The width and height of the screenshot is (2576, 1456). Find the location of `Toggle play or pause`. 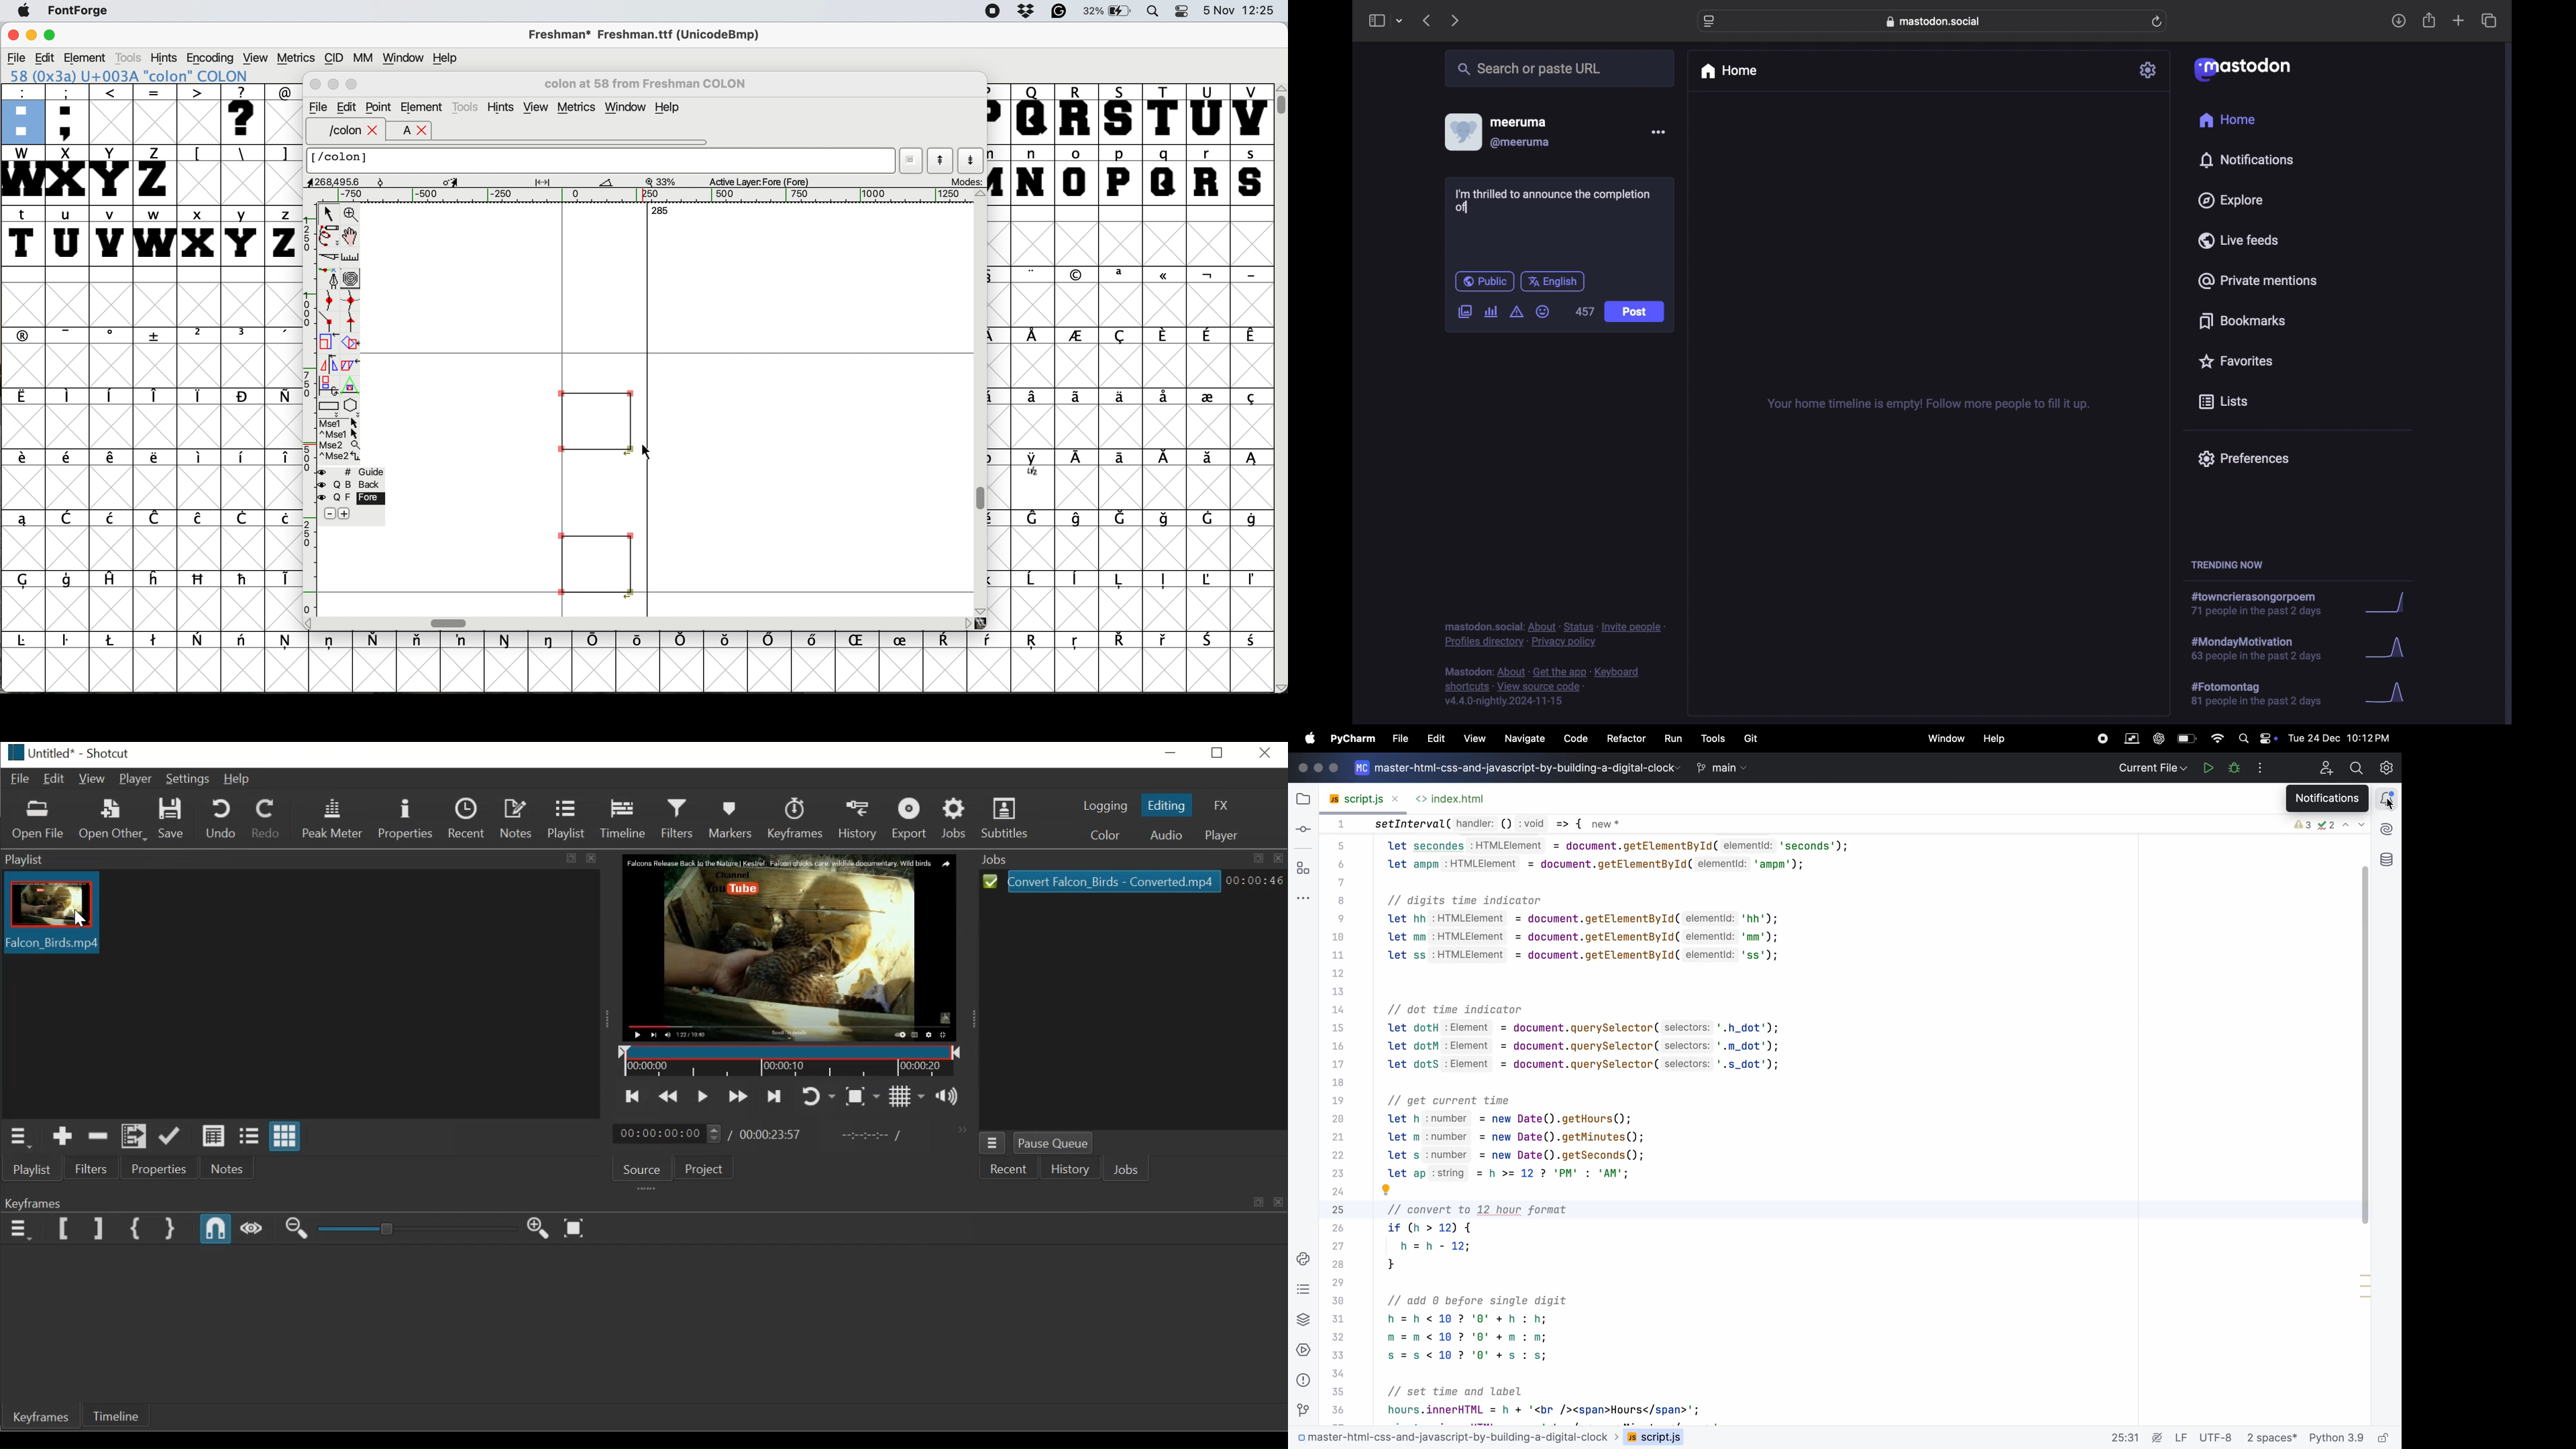

Toggle play or pause is located at coordinates (701, 1096).